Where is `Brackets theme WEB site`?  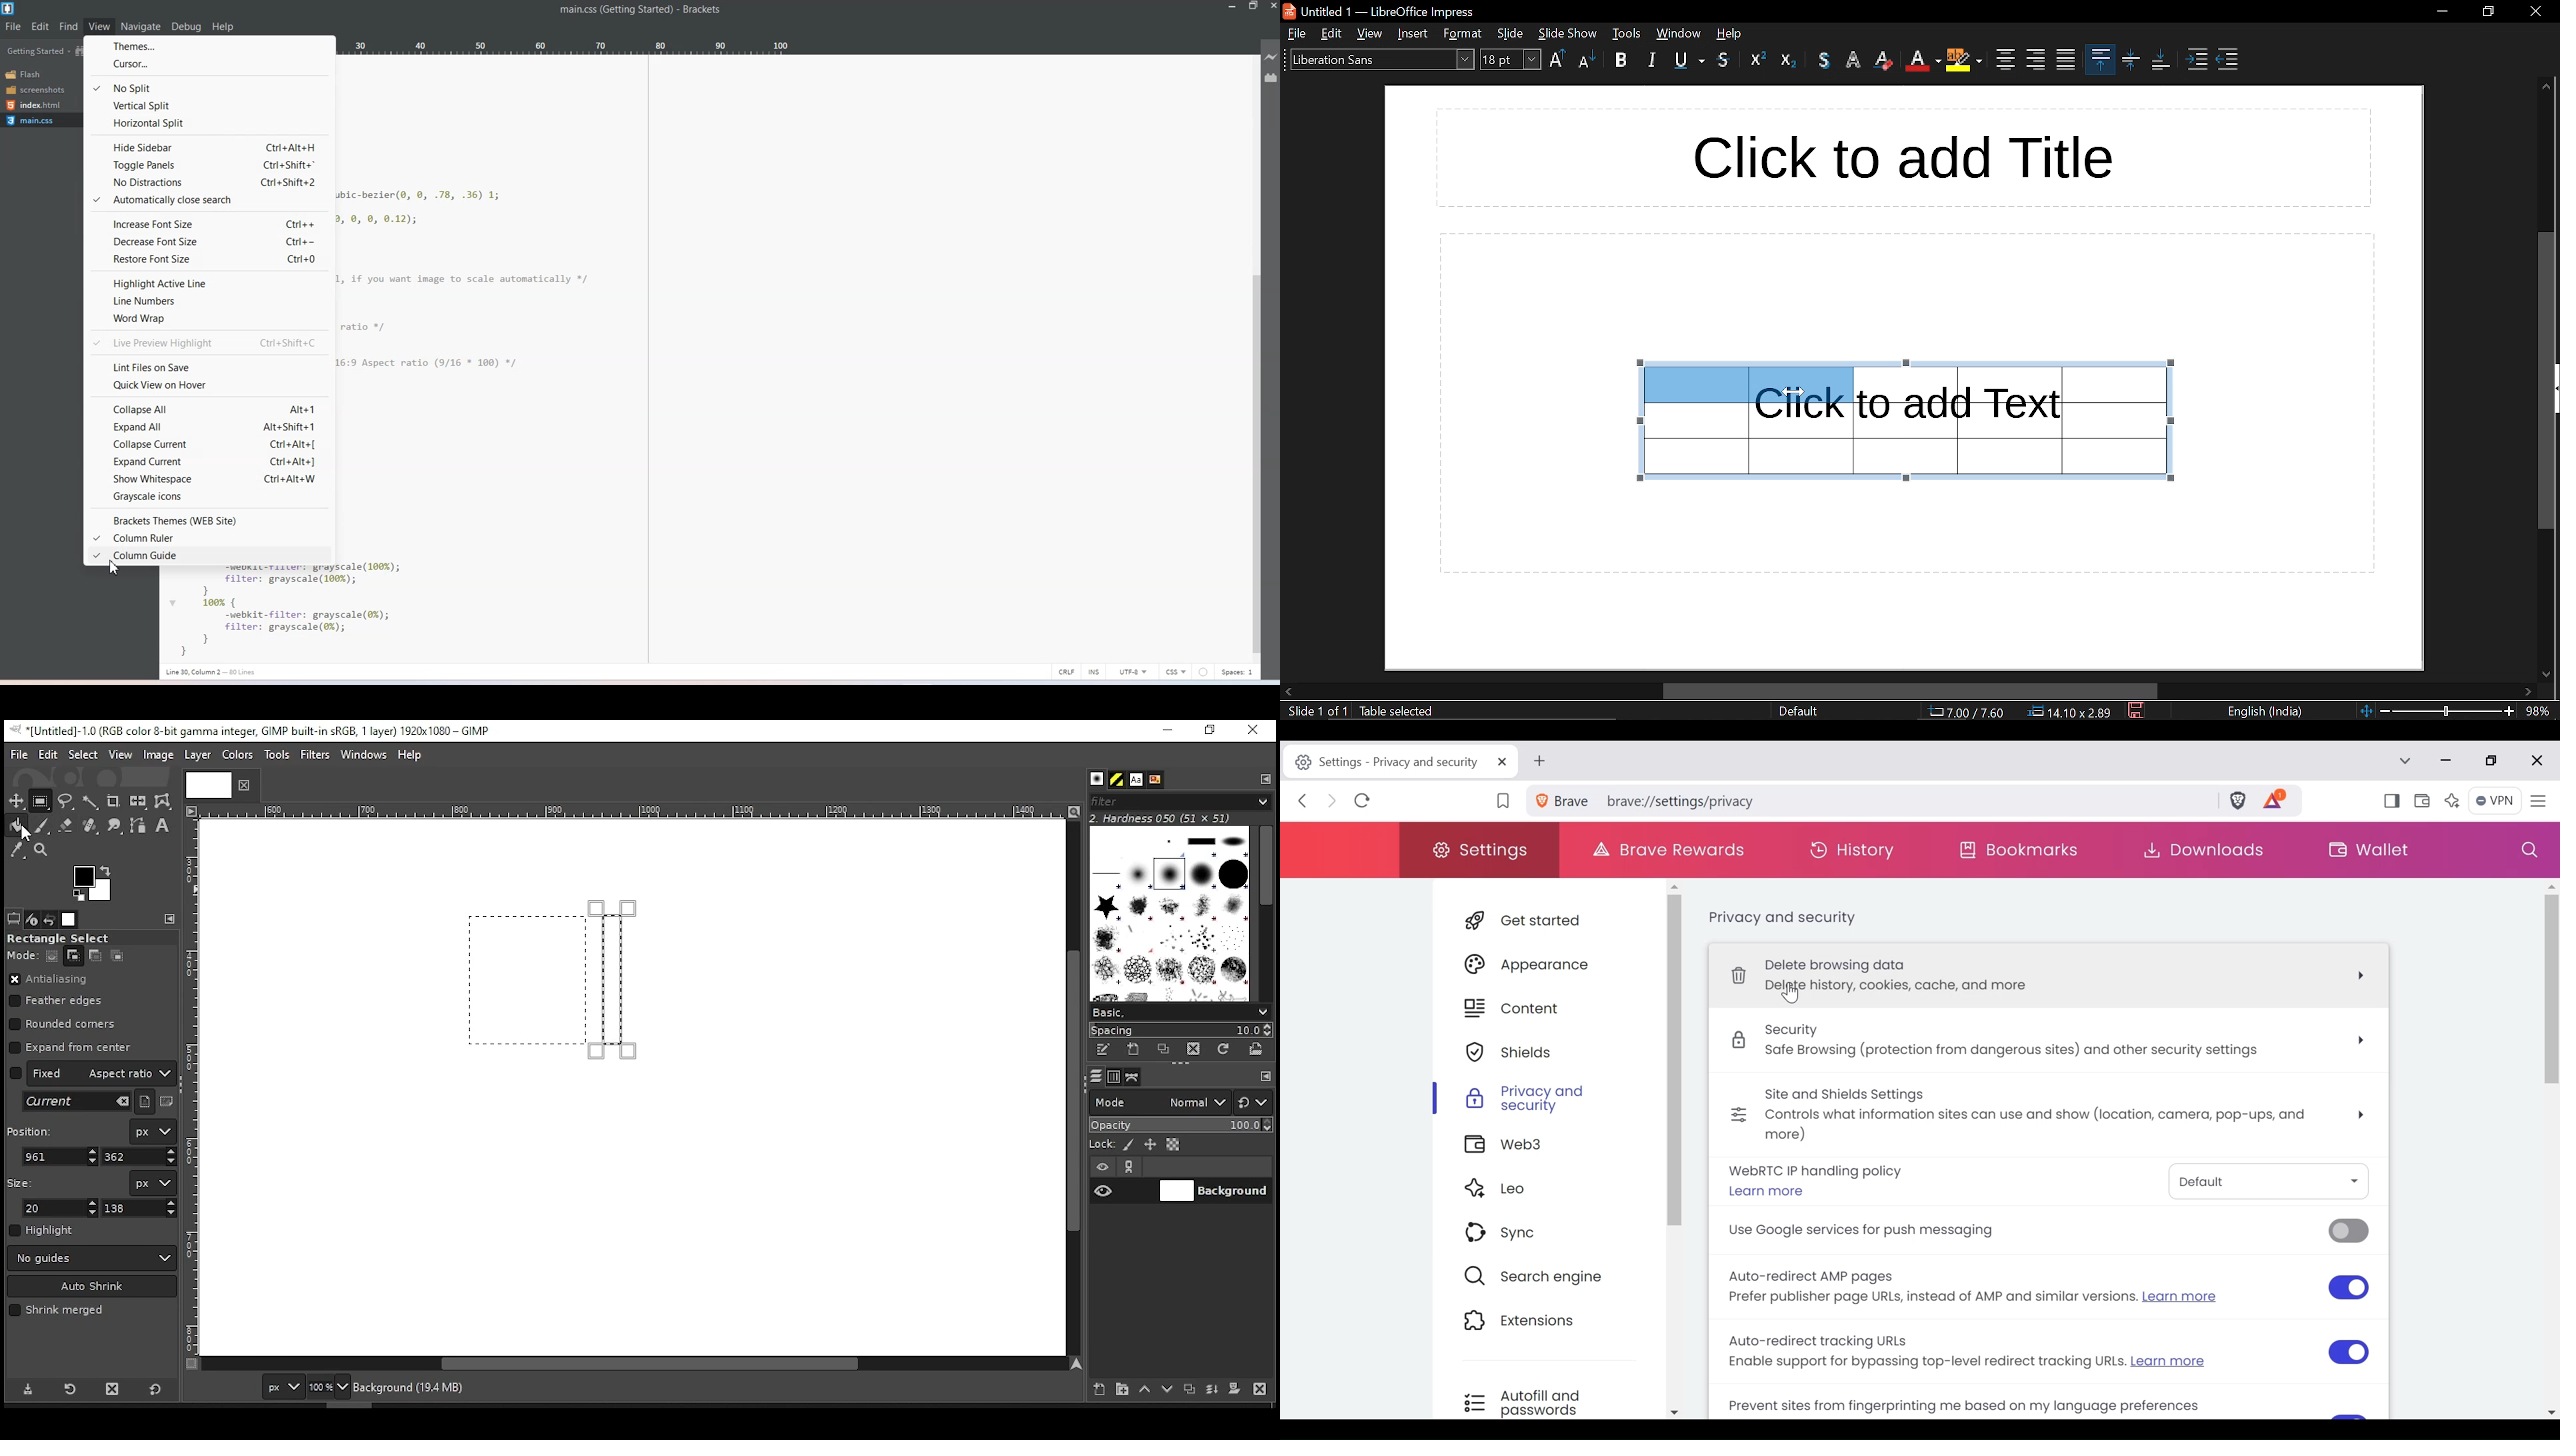
Brackets theme WEB site is located at coordinates (207, 517).